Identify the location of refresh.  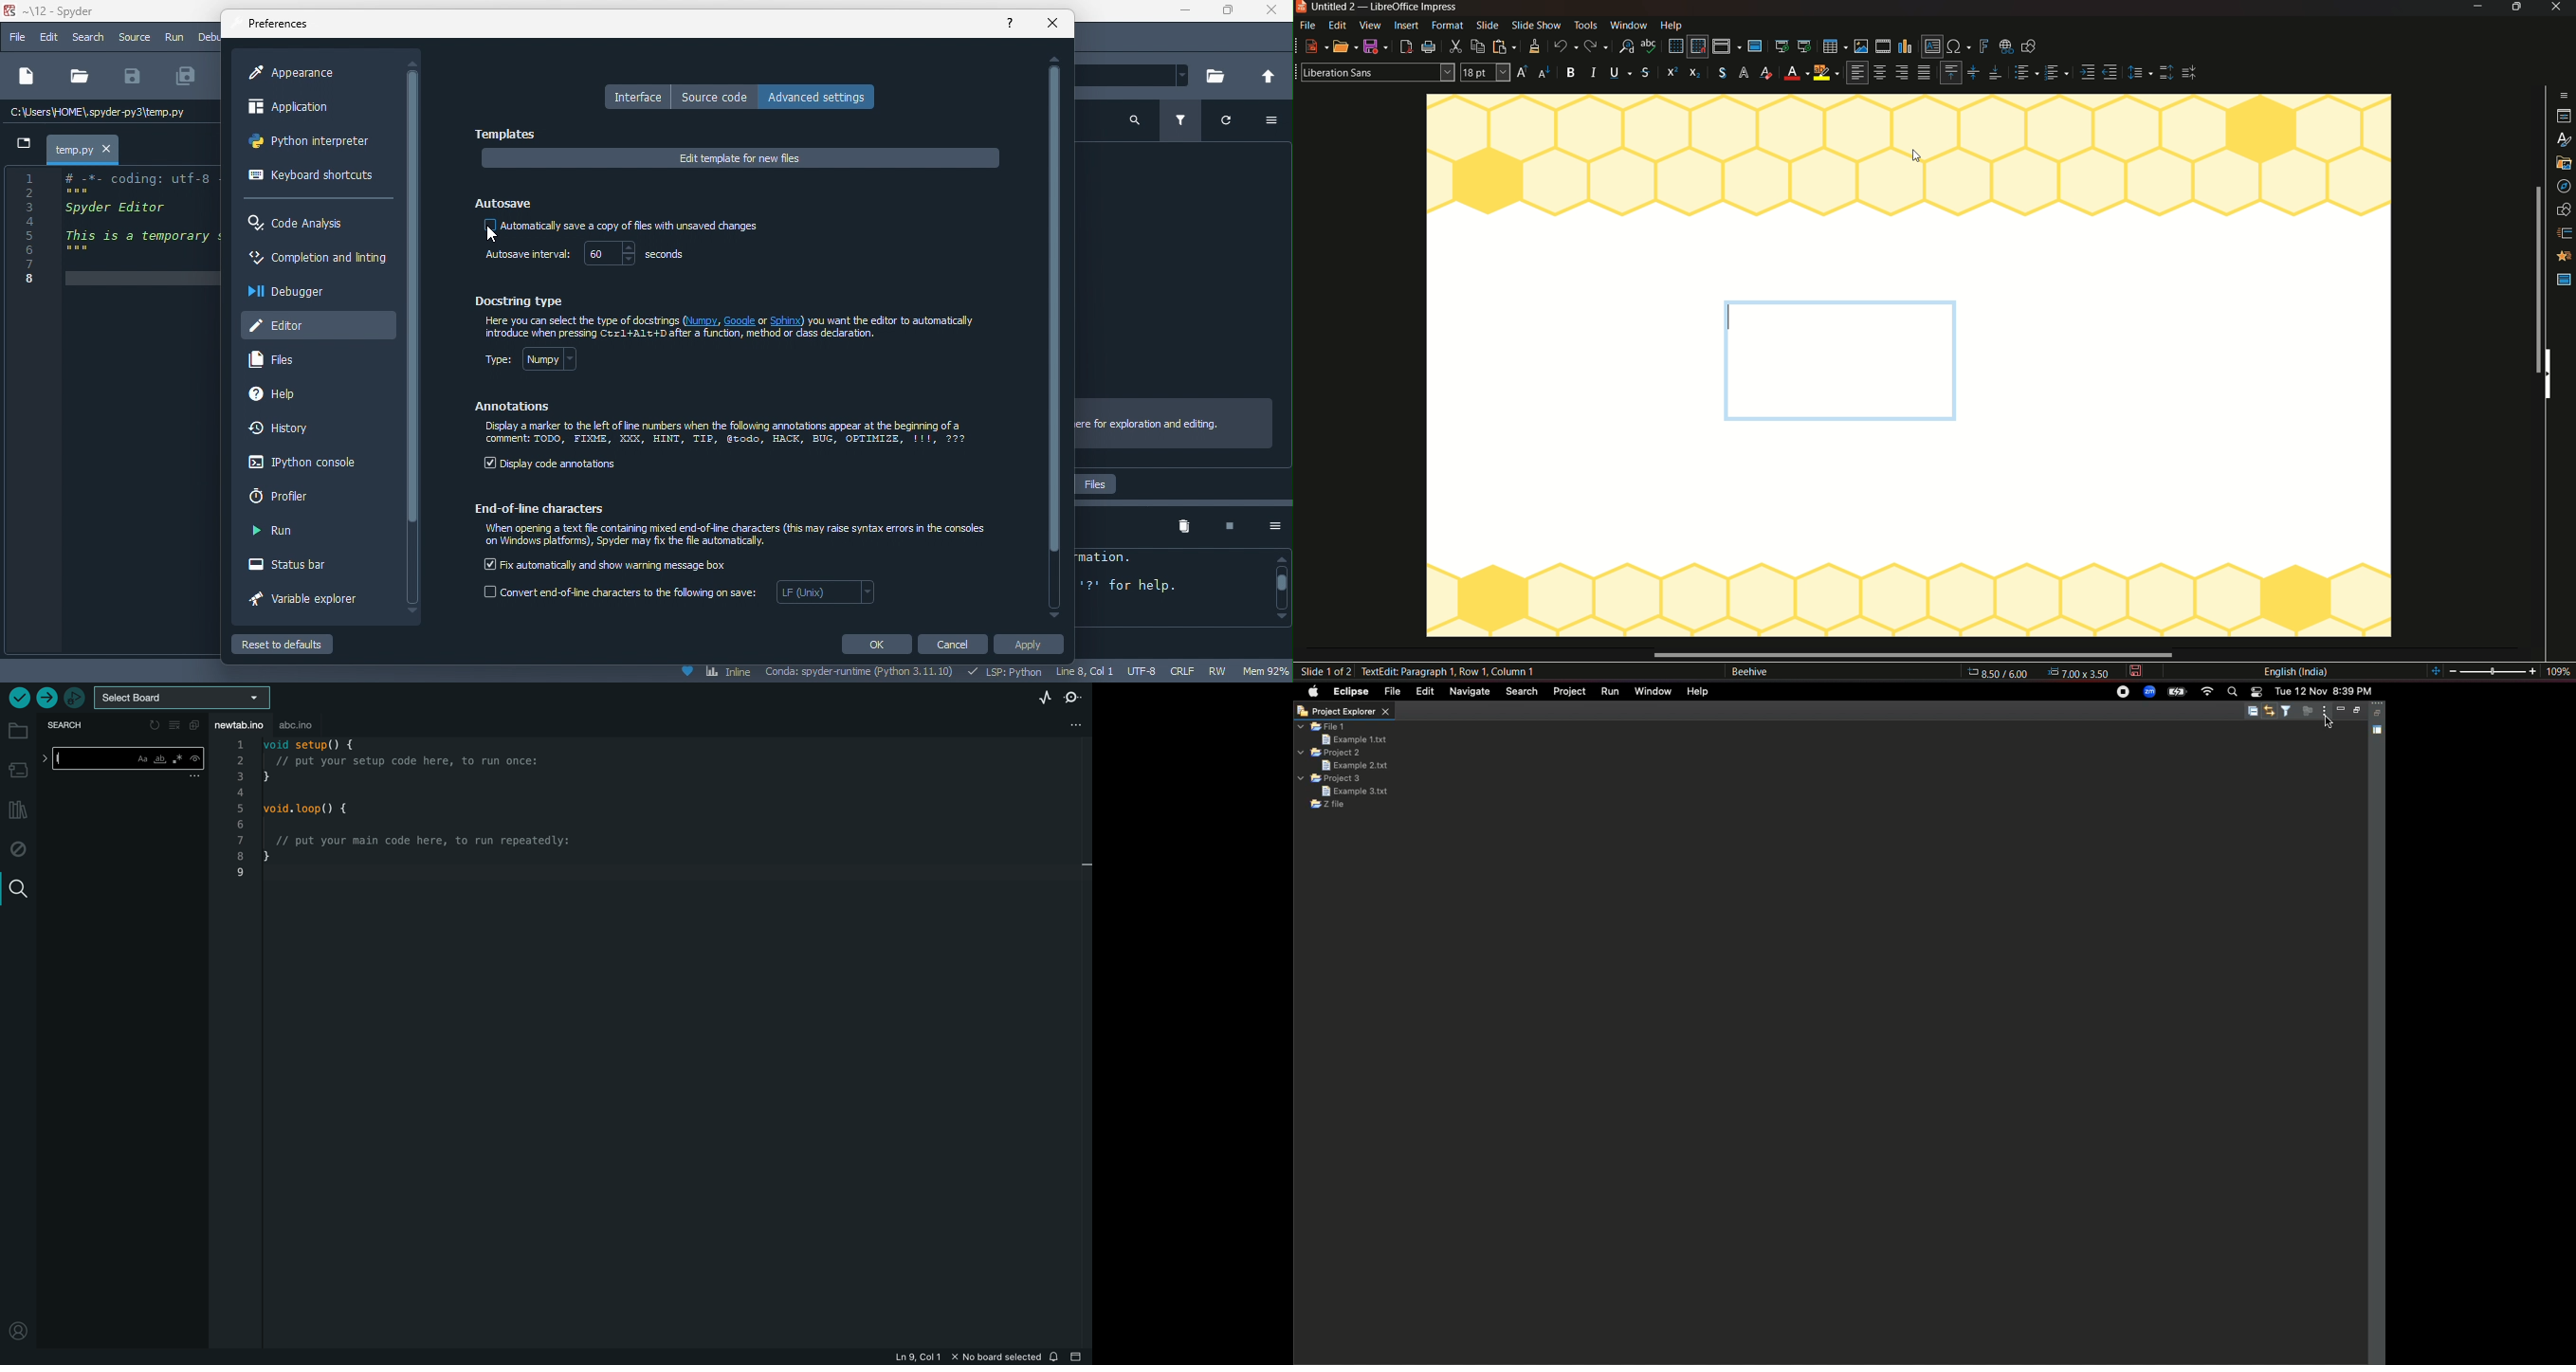
(1234, 124).